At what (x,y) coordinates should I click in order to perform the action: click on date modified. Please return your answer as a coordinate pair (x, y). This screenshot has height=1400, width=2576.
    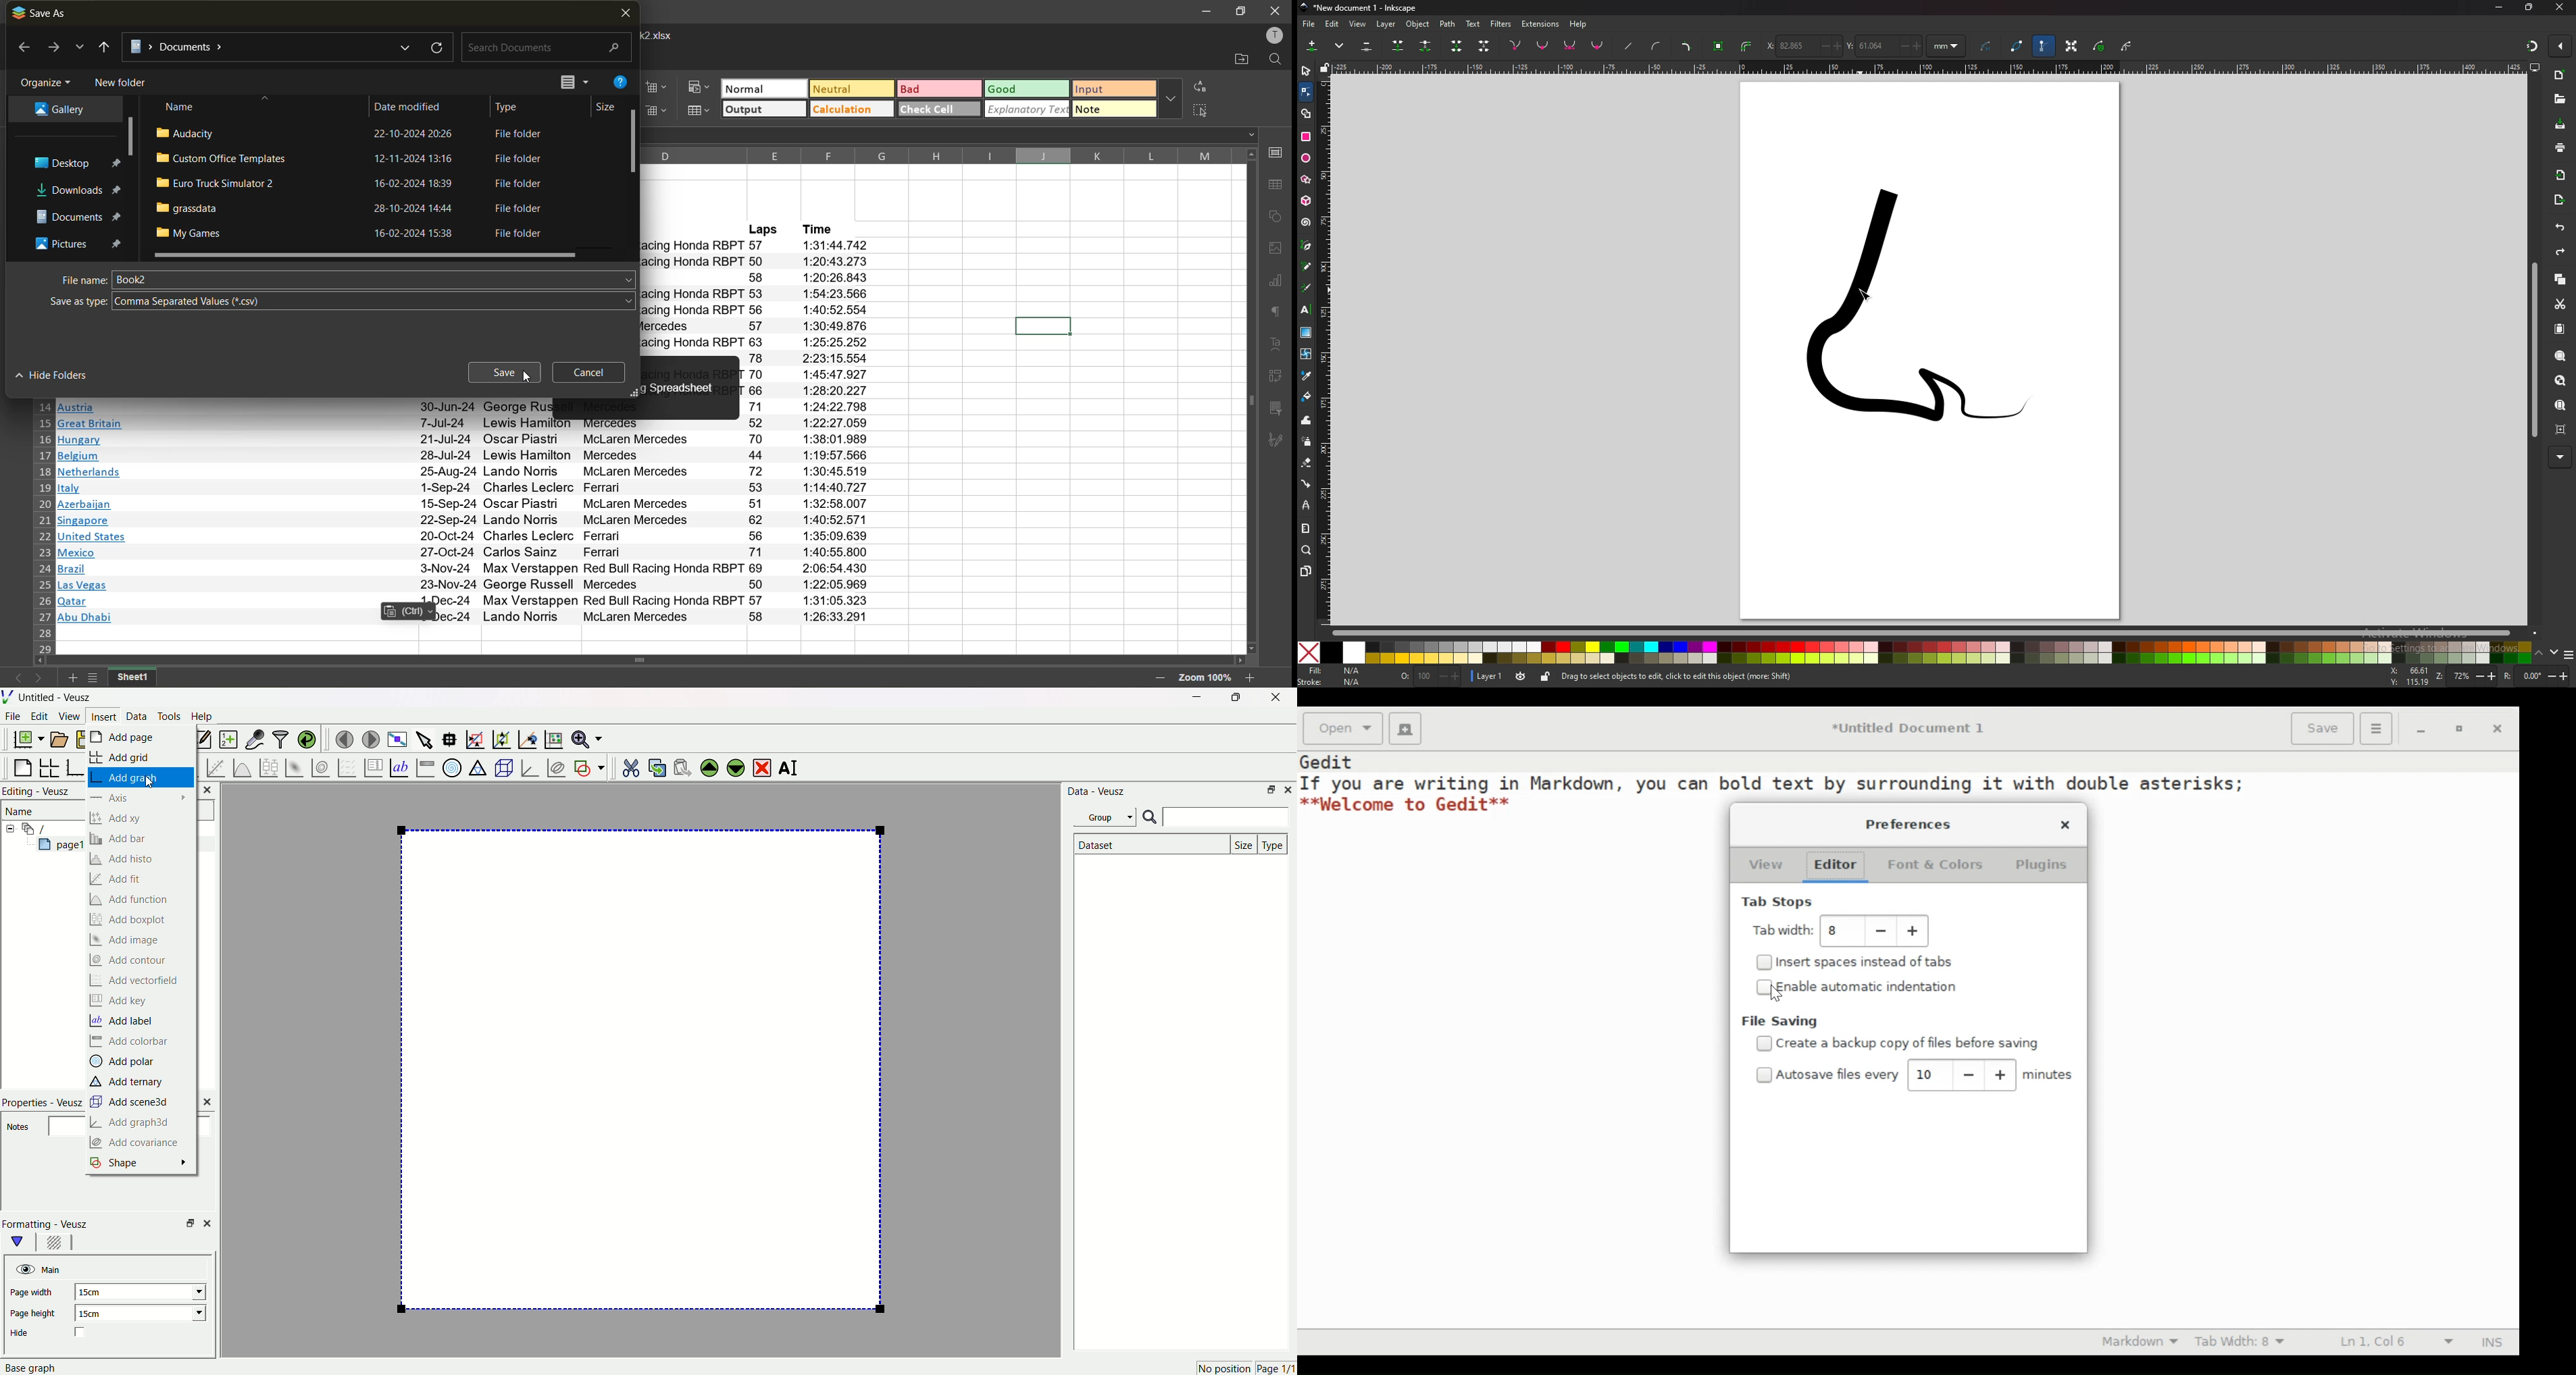
    Looking at the image, I should click on (417, 104).